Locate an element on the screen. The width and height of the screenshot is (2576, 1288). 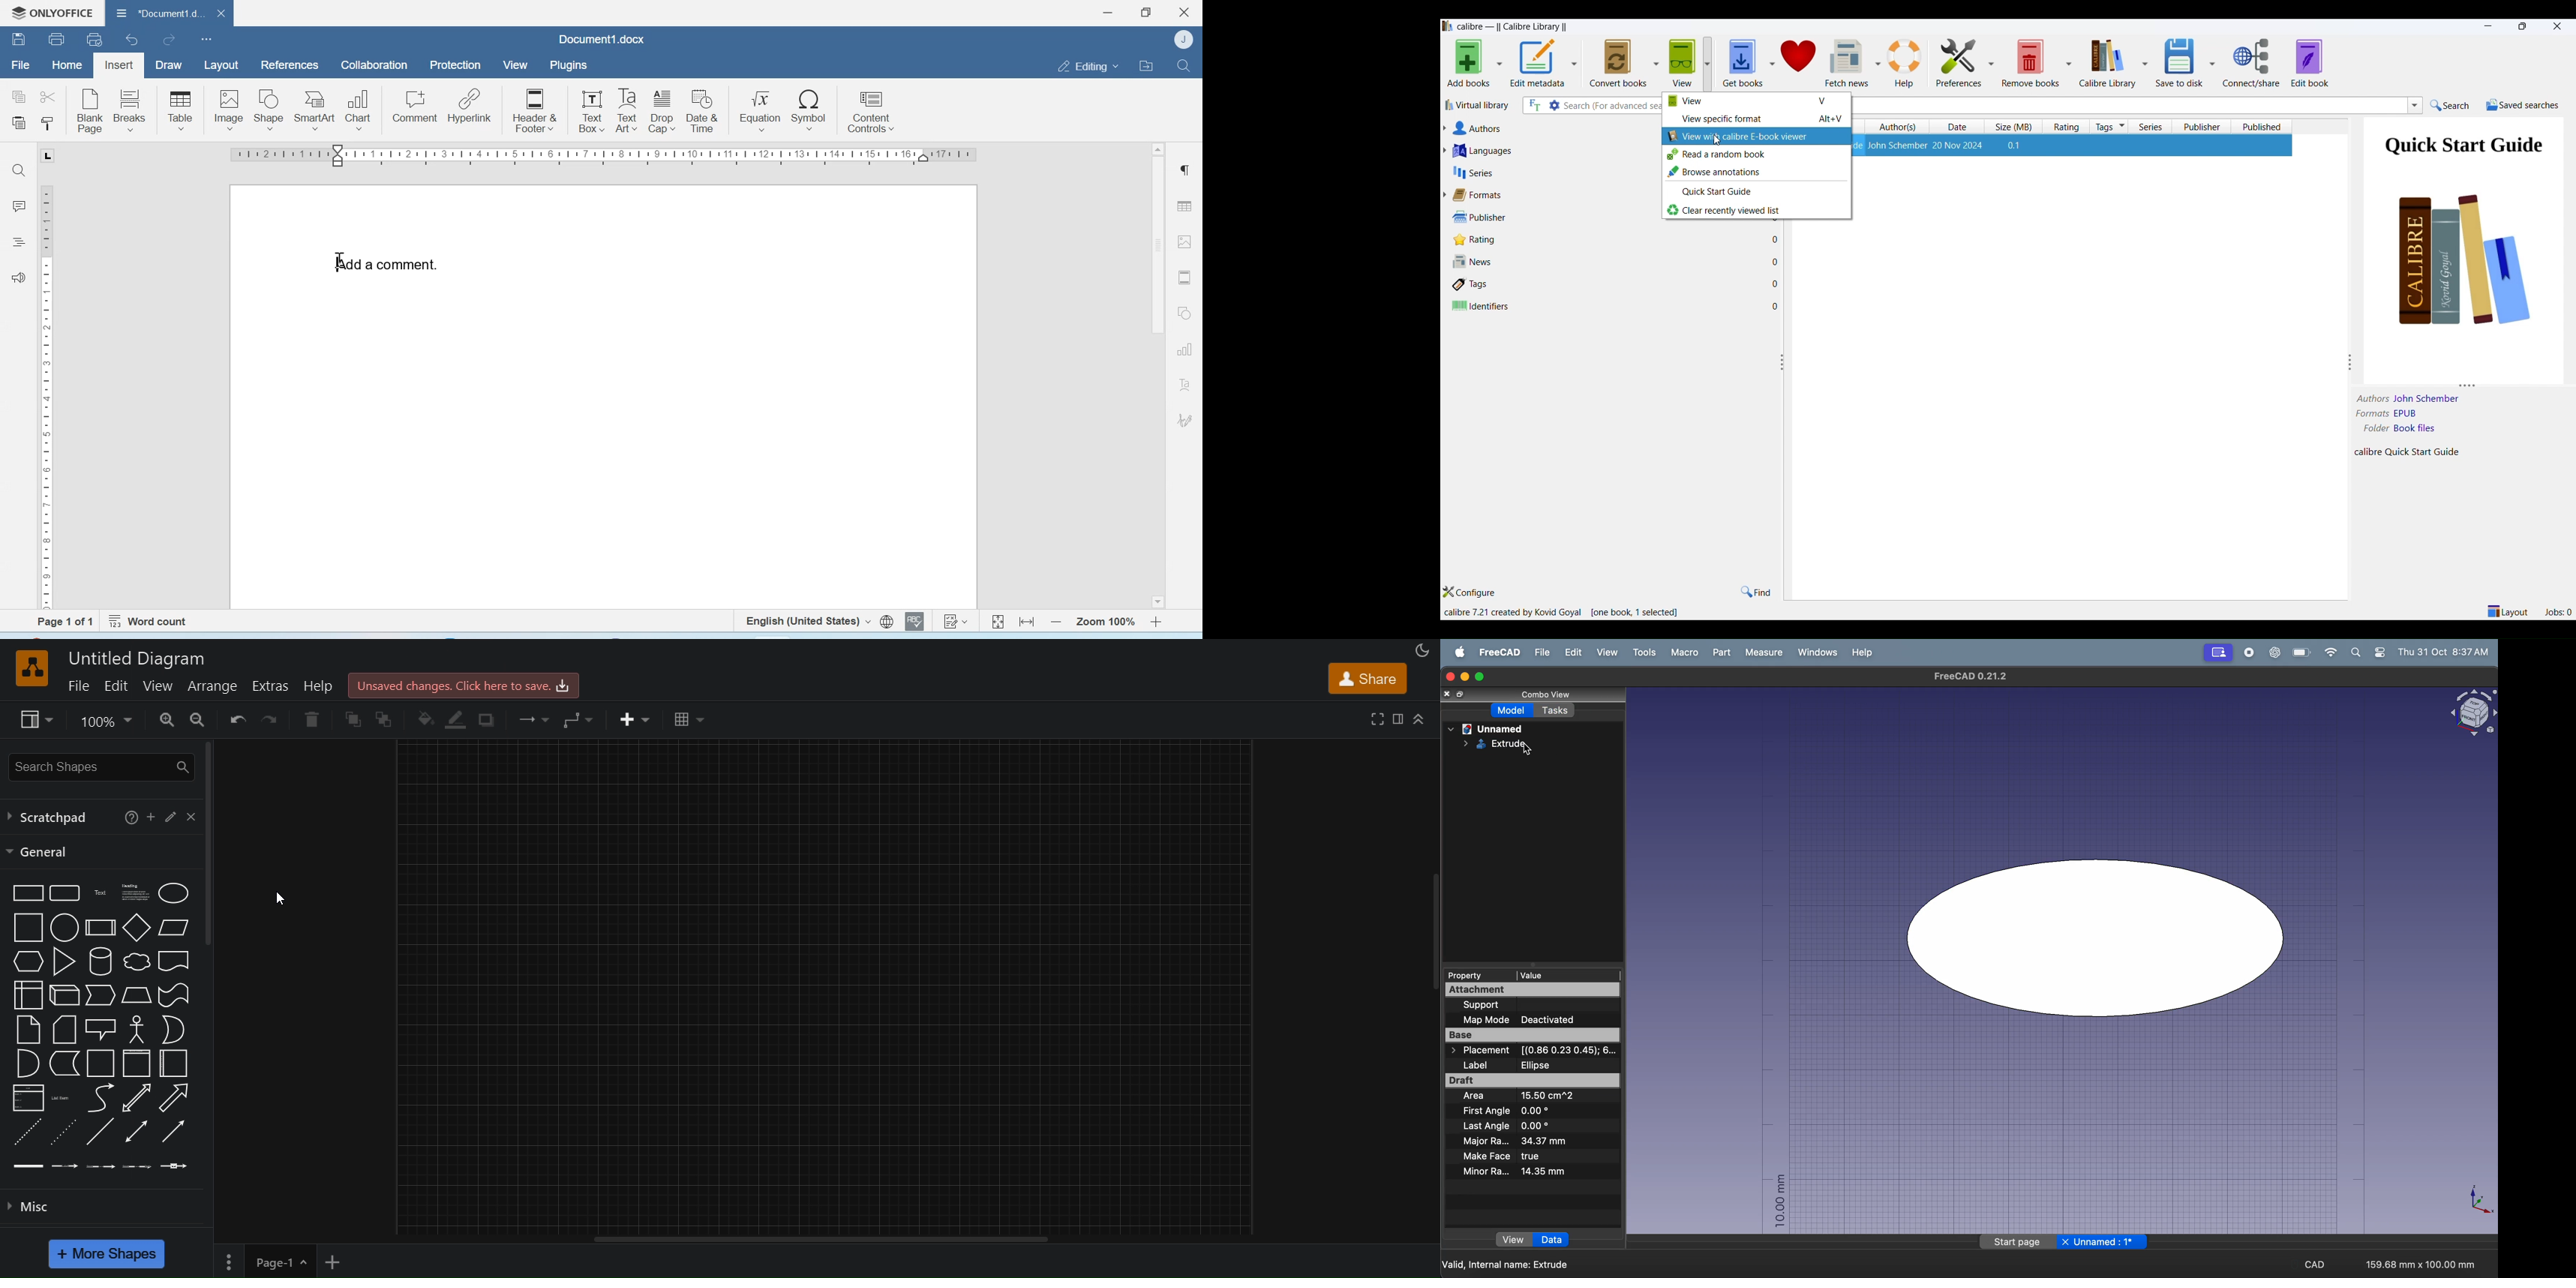
Find is located at coordinates (18, 169).